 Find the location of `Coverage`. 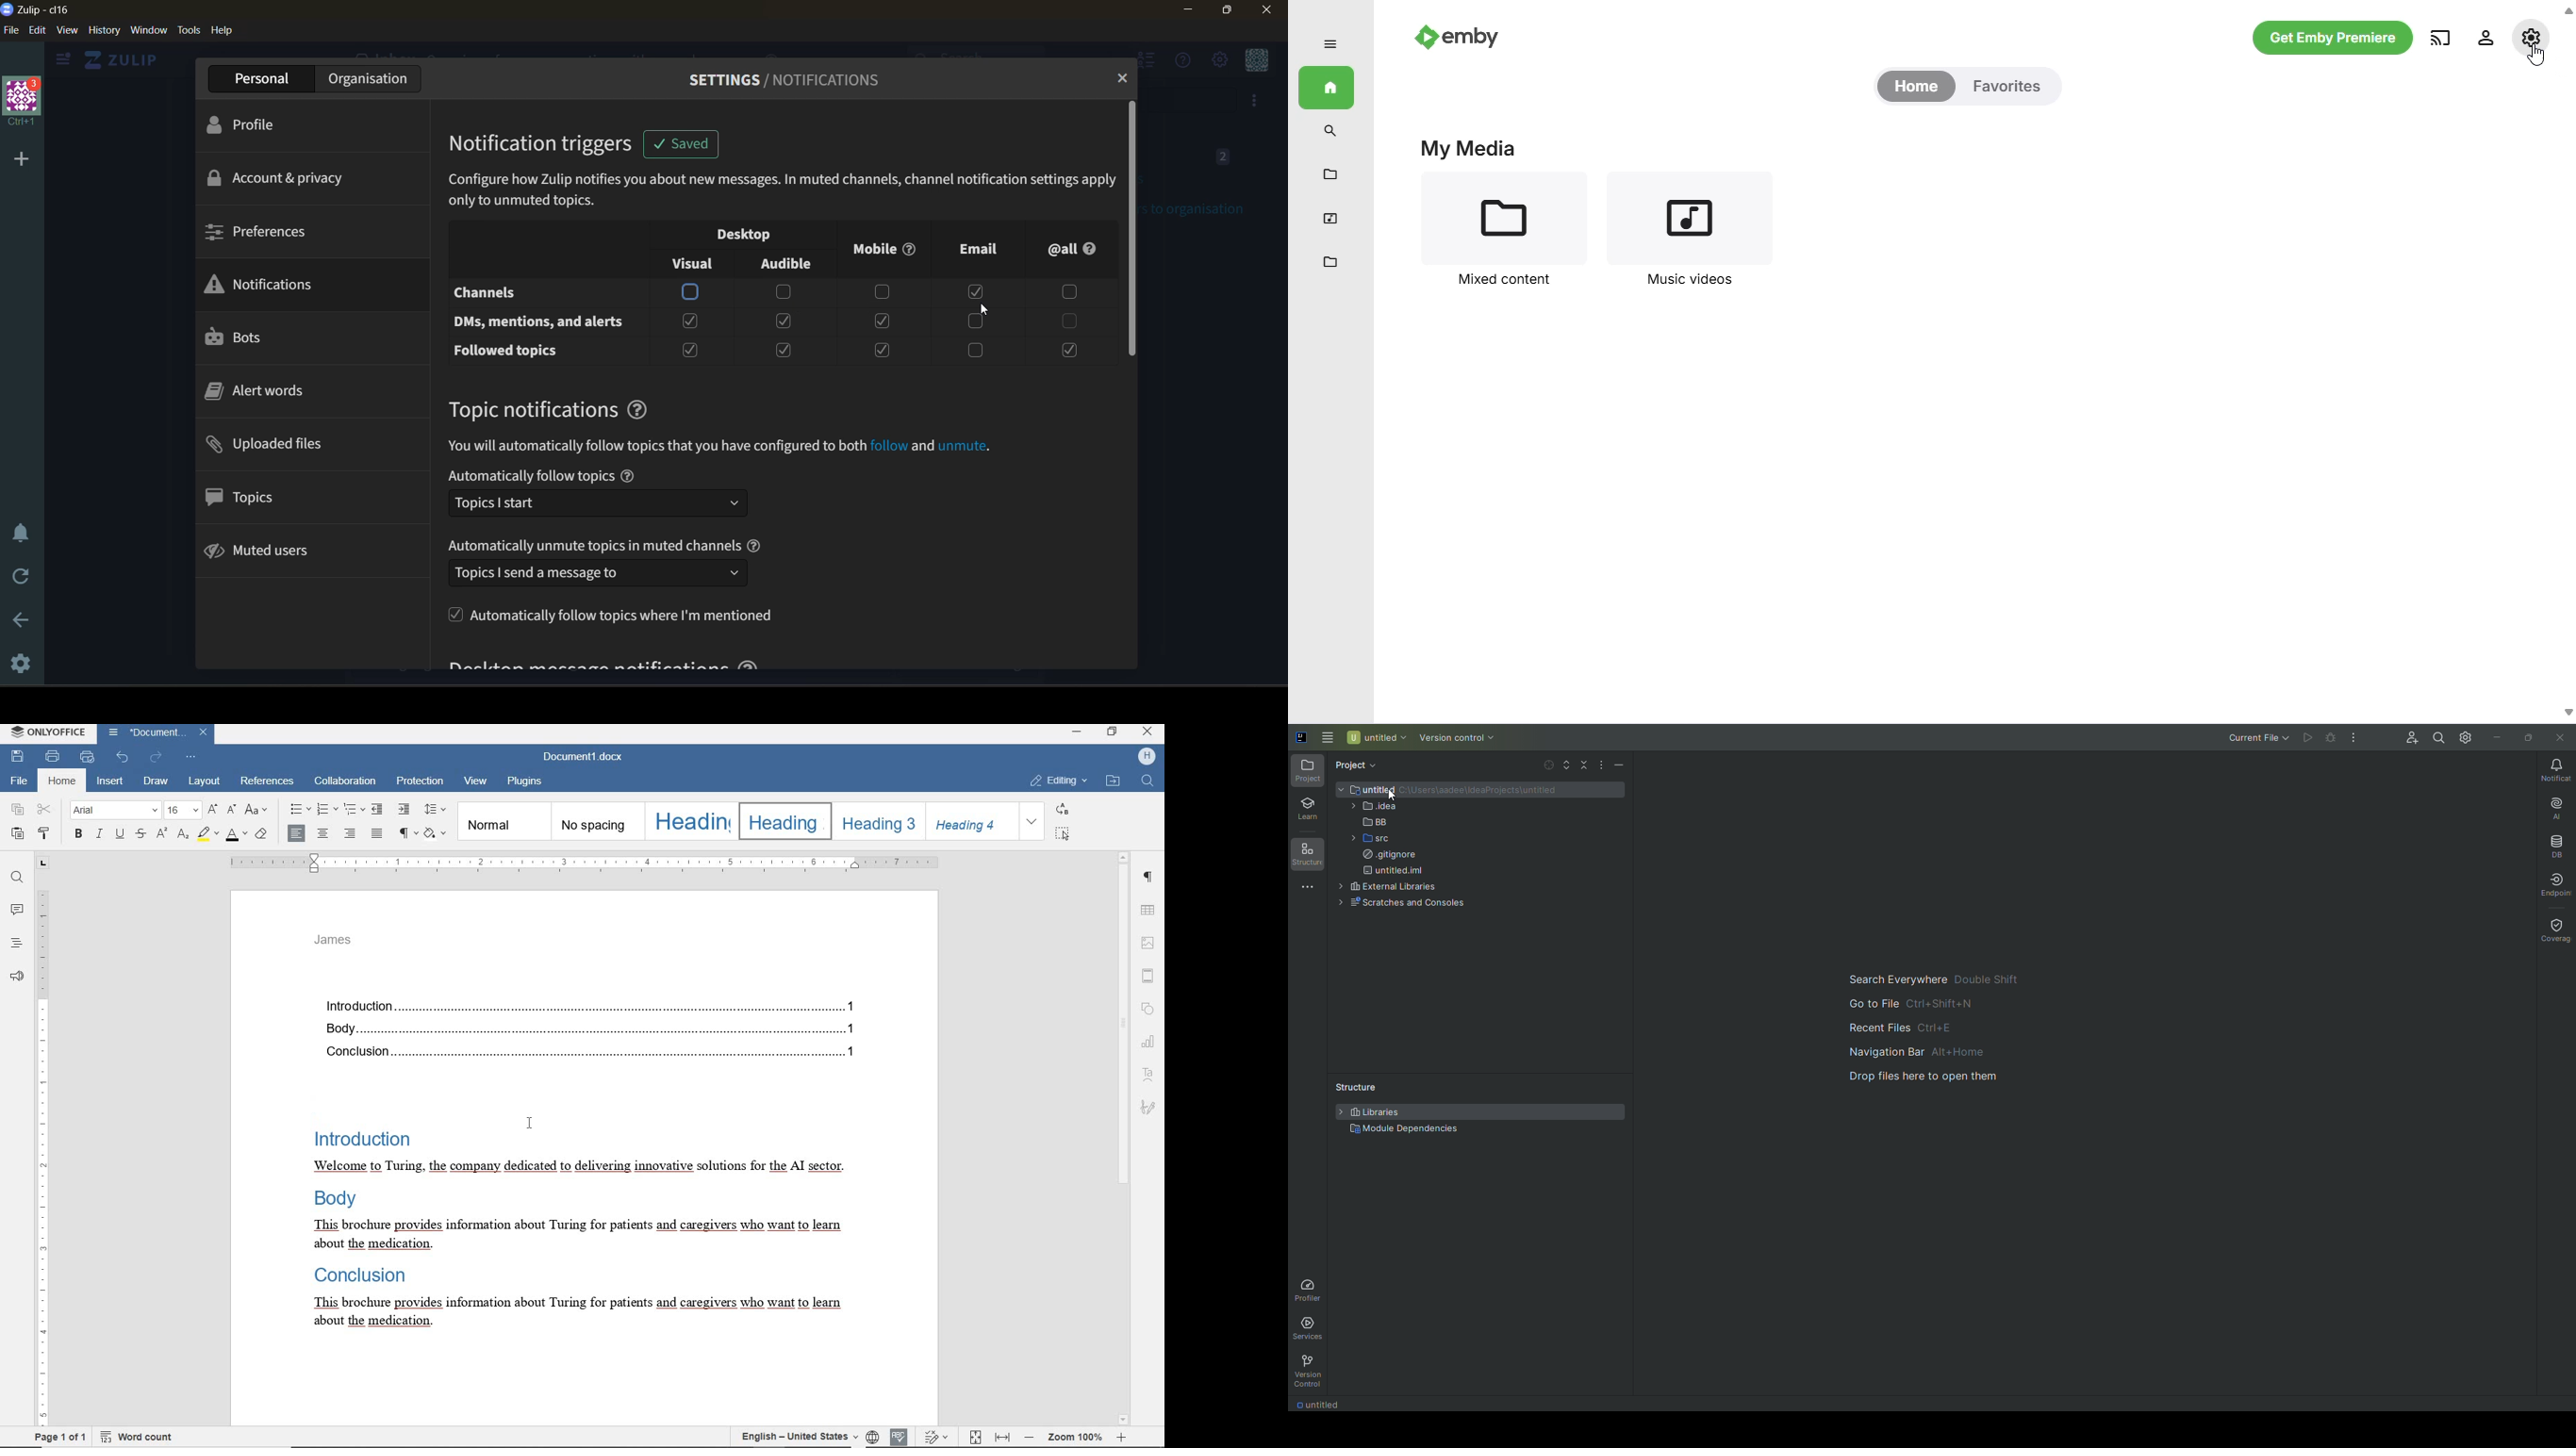

Coverage is located at coordinates (2556, 929).